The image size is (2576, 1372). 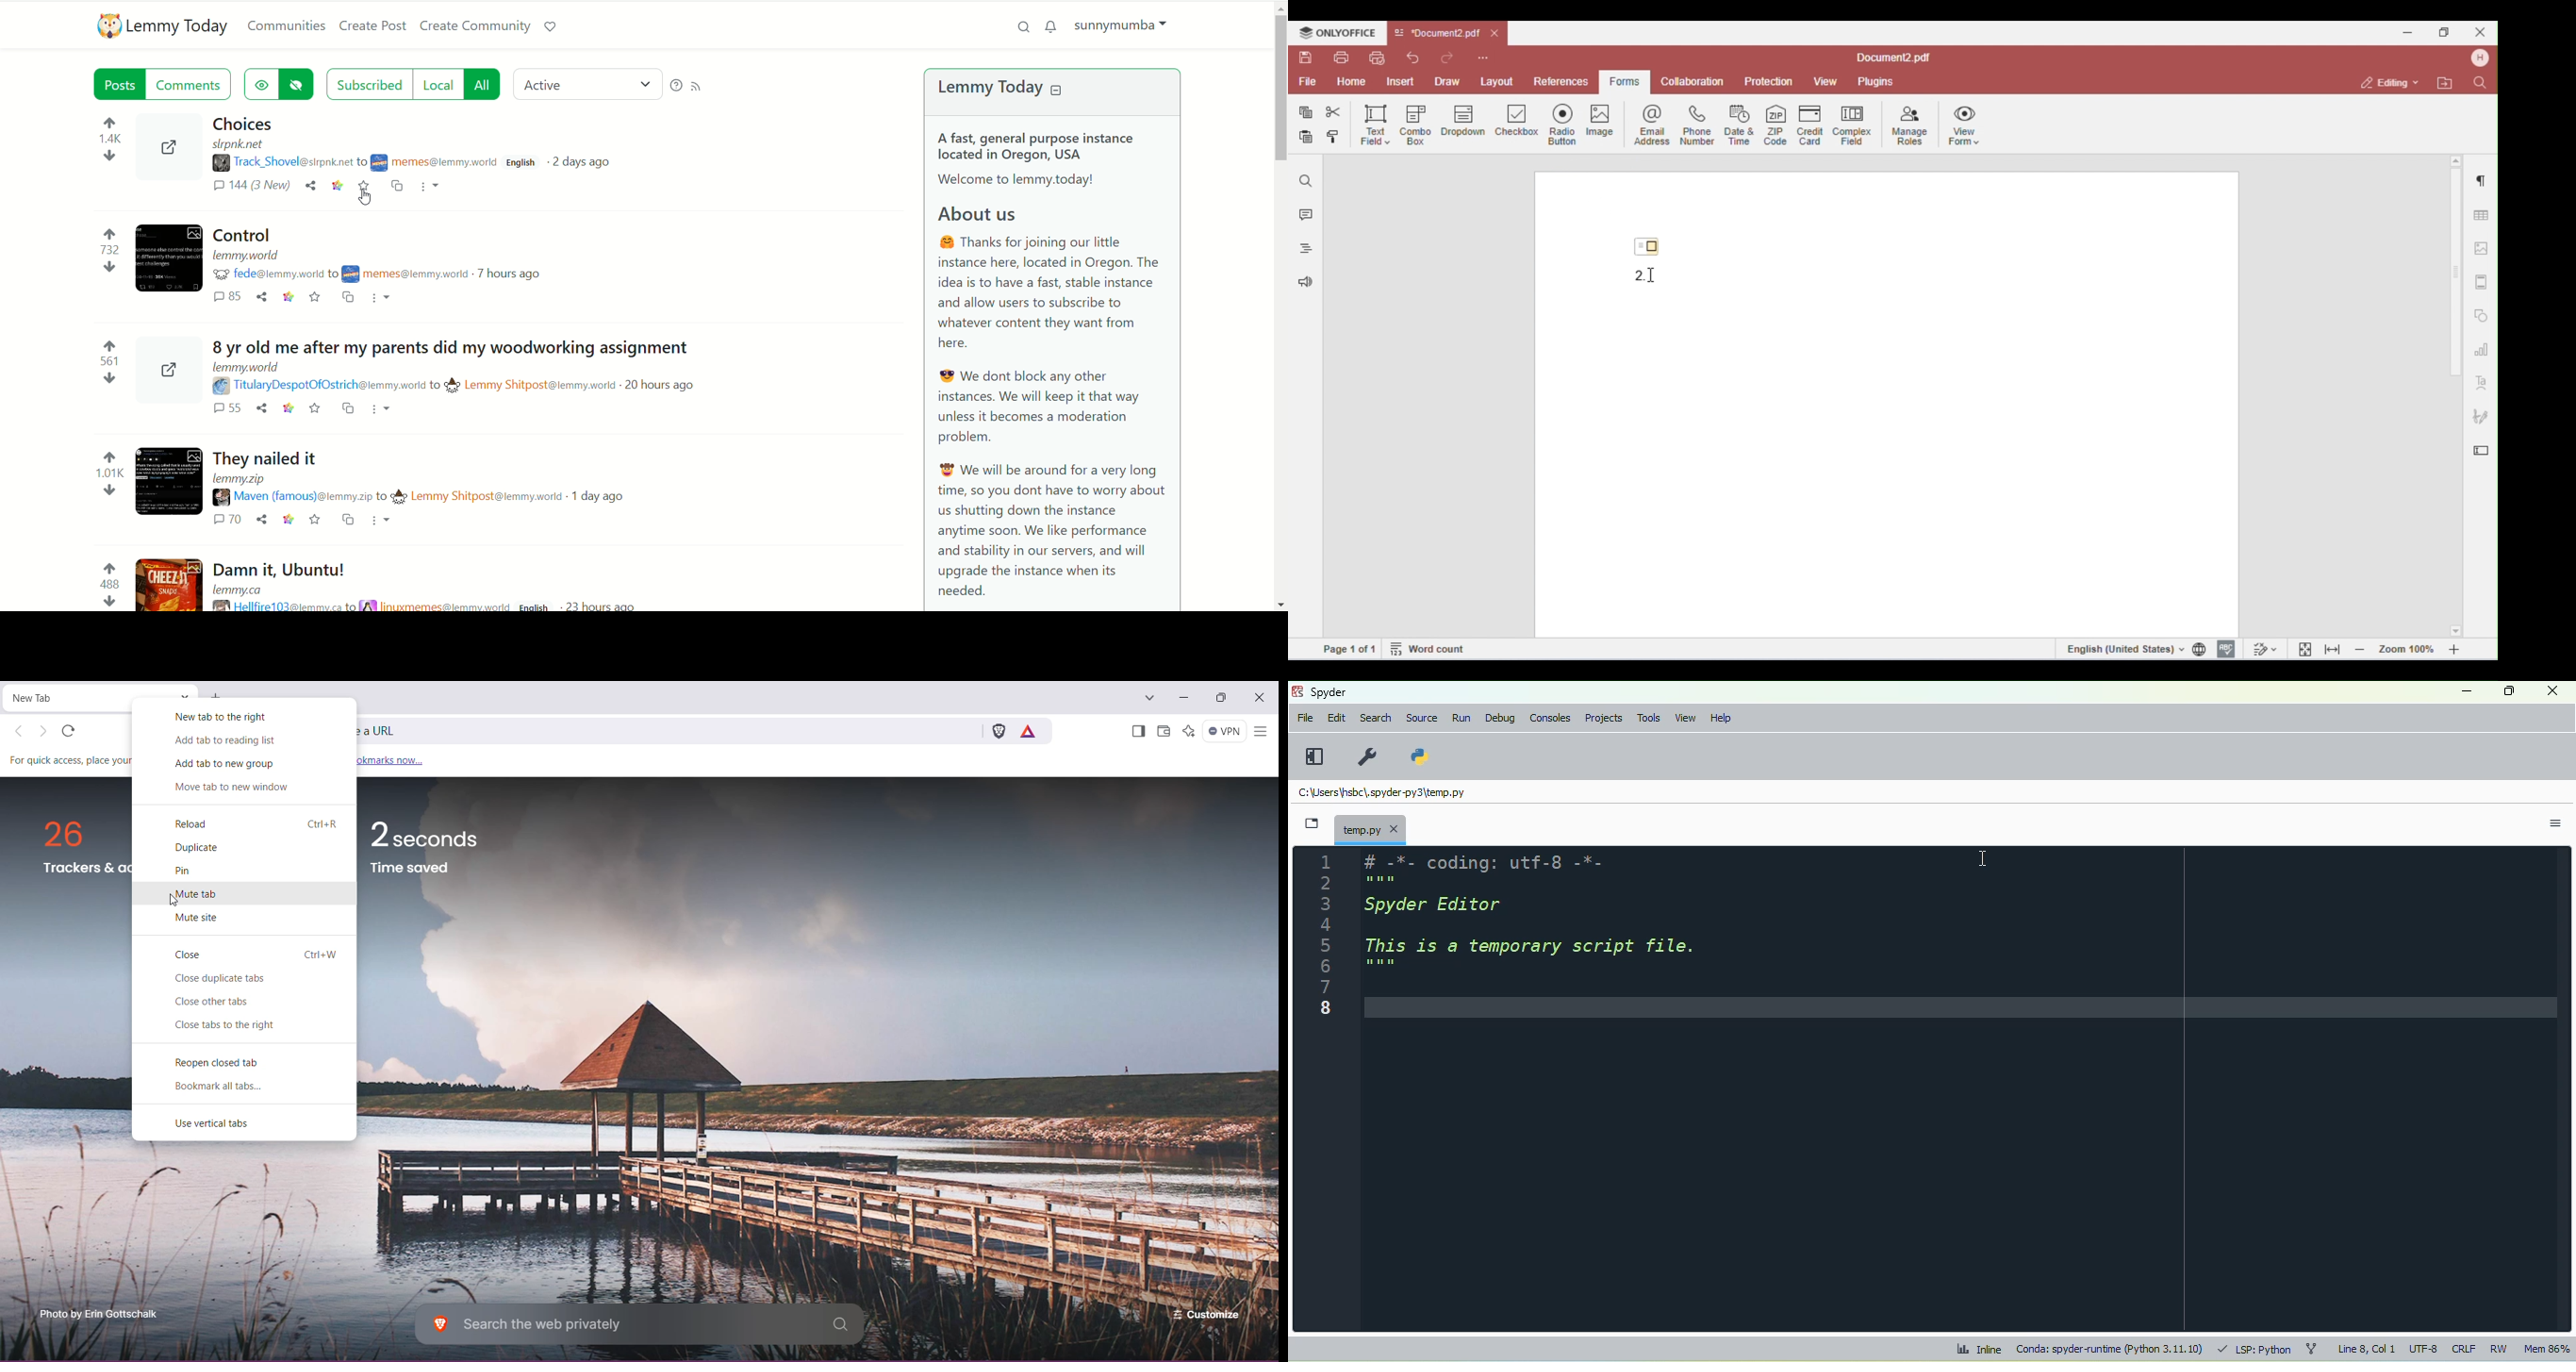 What do you see at coordinates (1979, 1349) in the screenshot?
I see `inline` at bounding box center [1979, 1349].